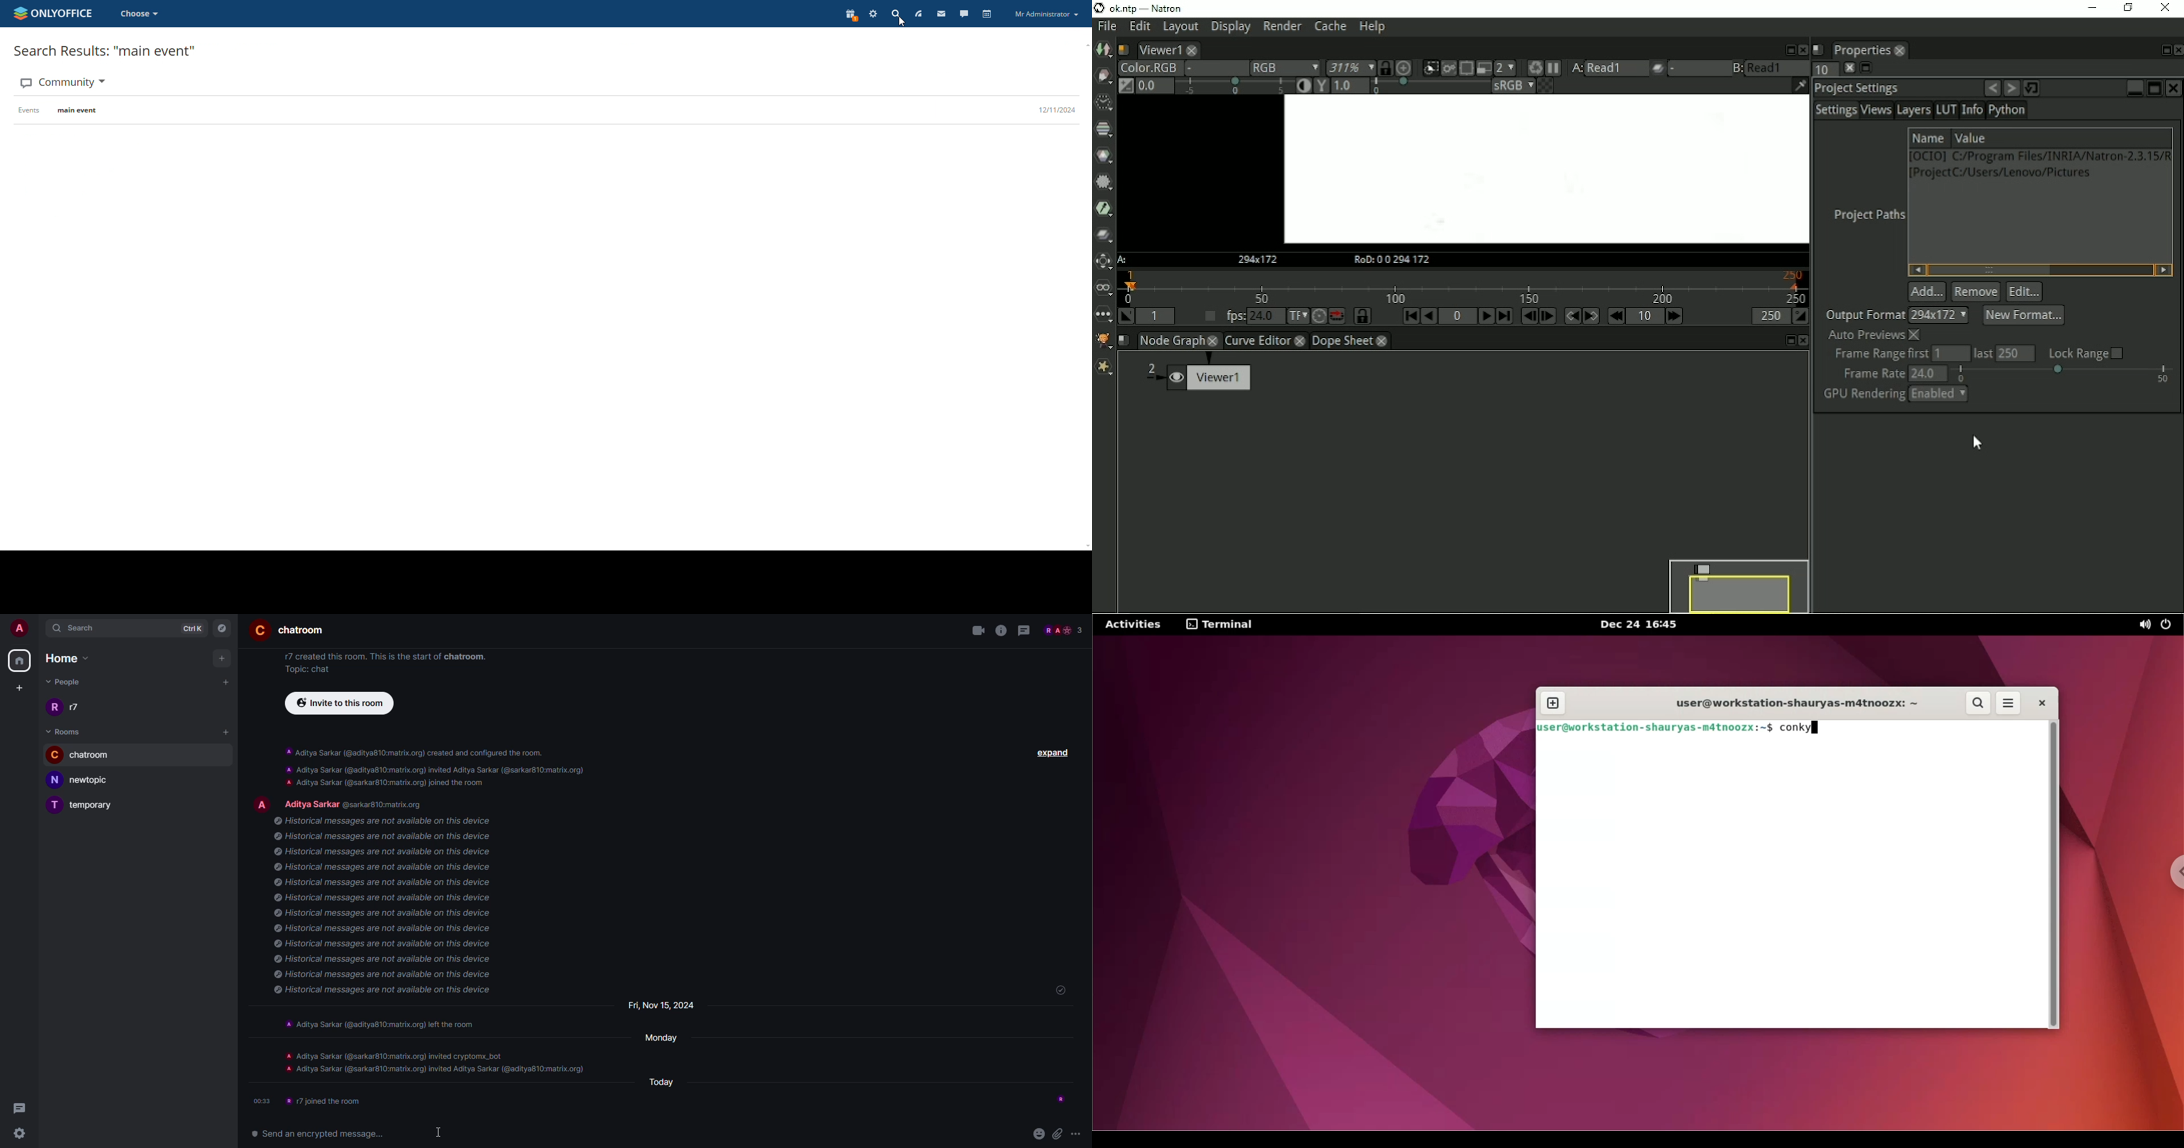 This screenshot has width=2184, height=1148. I want to click on First frame, so click(1411, 315).